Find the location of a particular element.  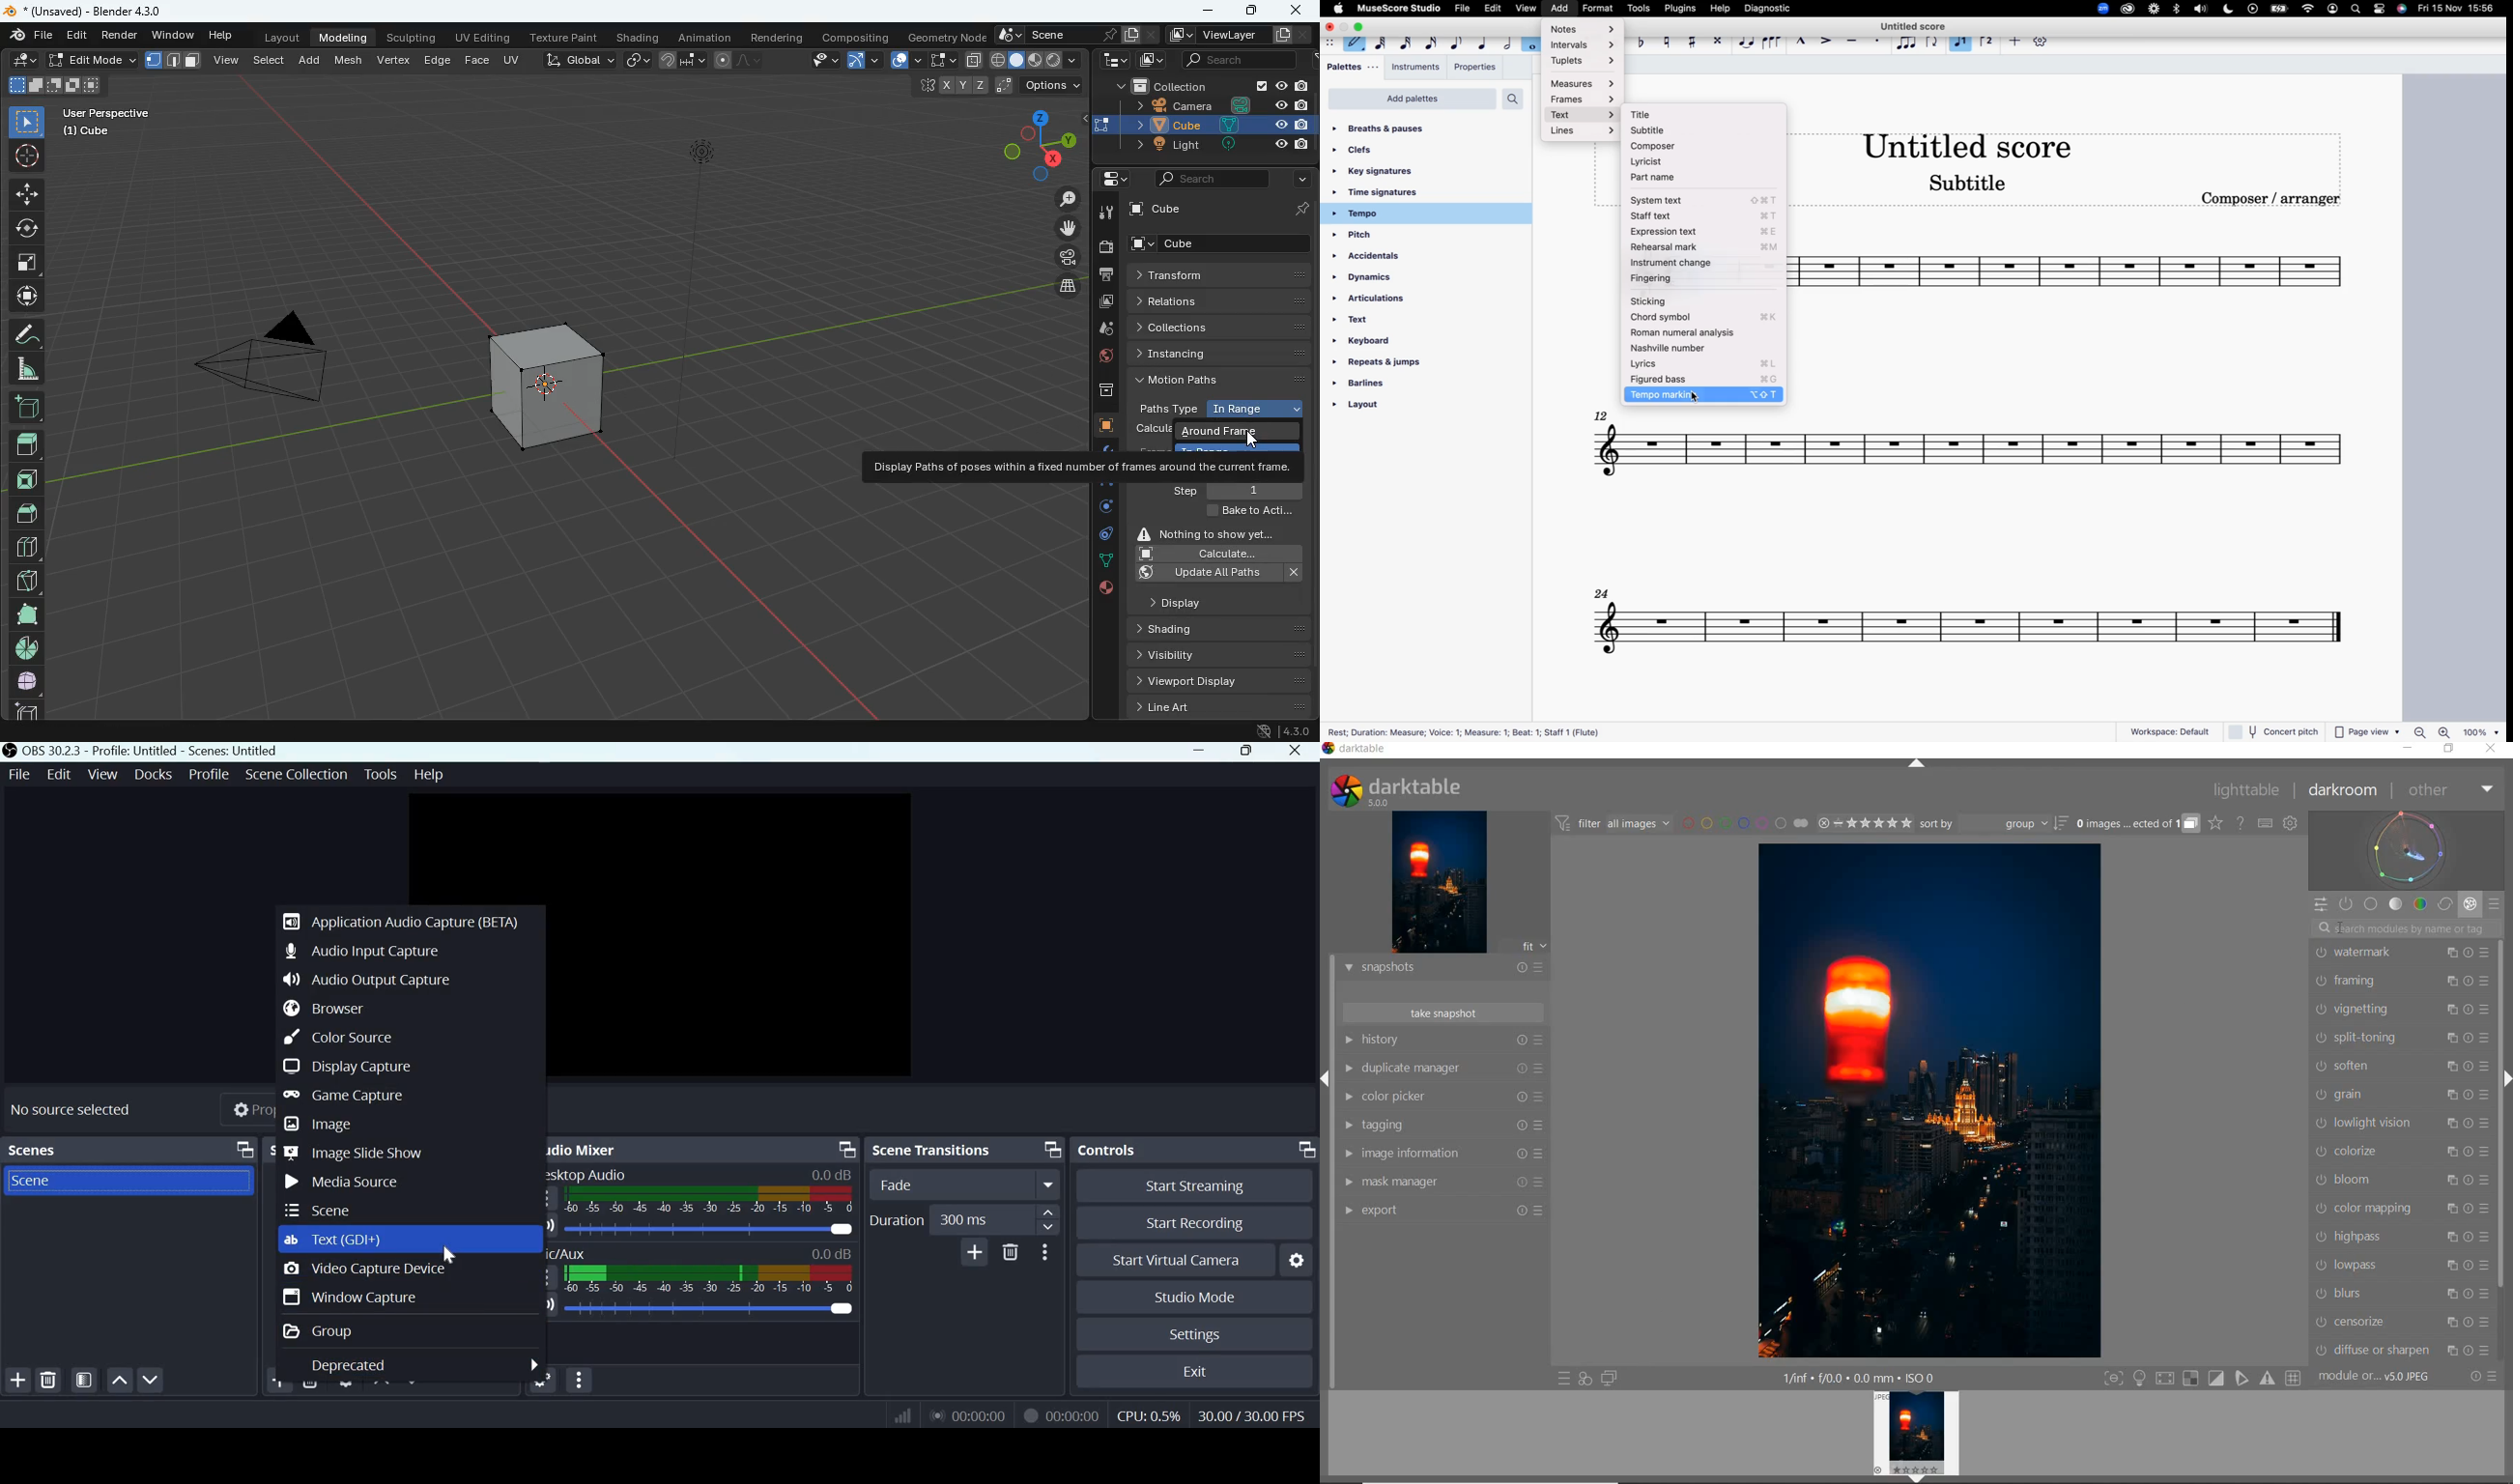

clefs is located at coordinates (1415, 153).